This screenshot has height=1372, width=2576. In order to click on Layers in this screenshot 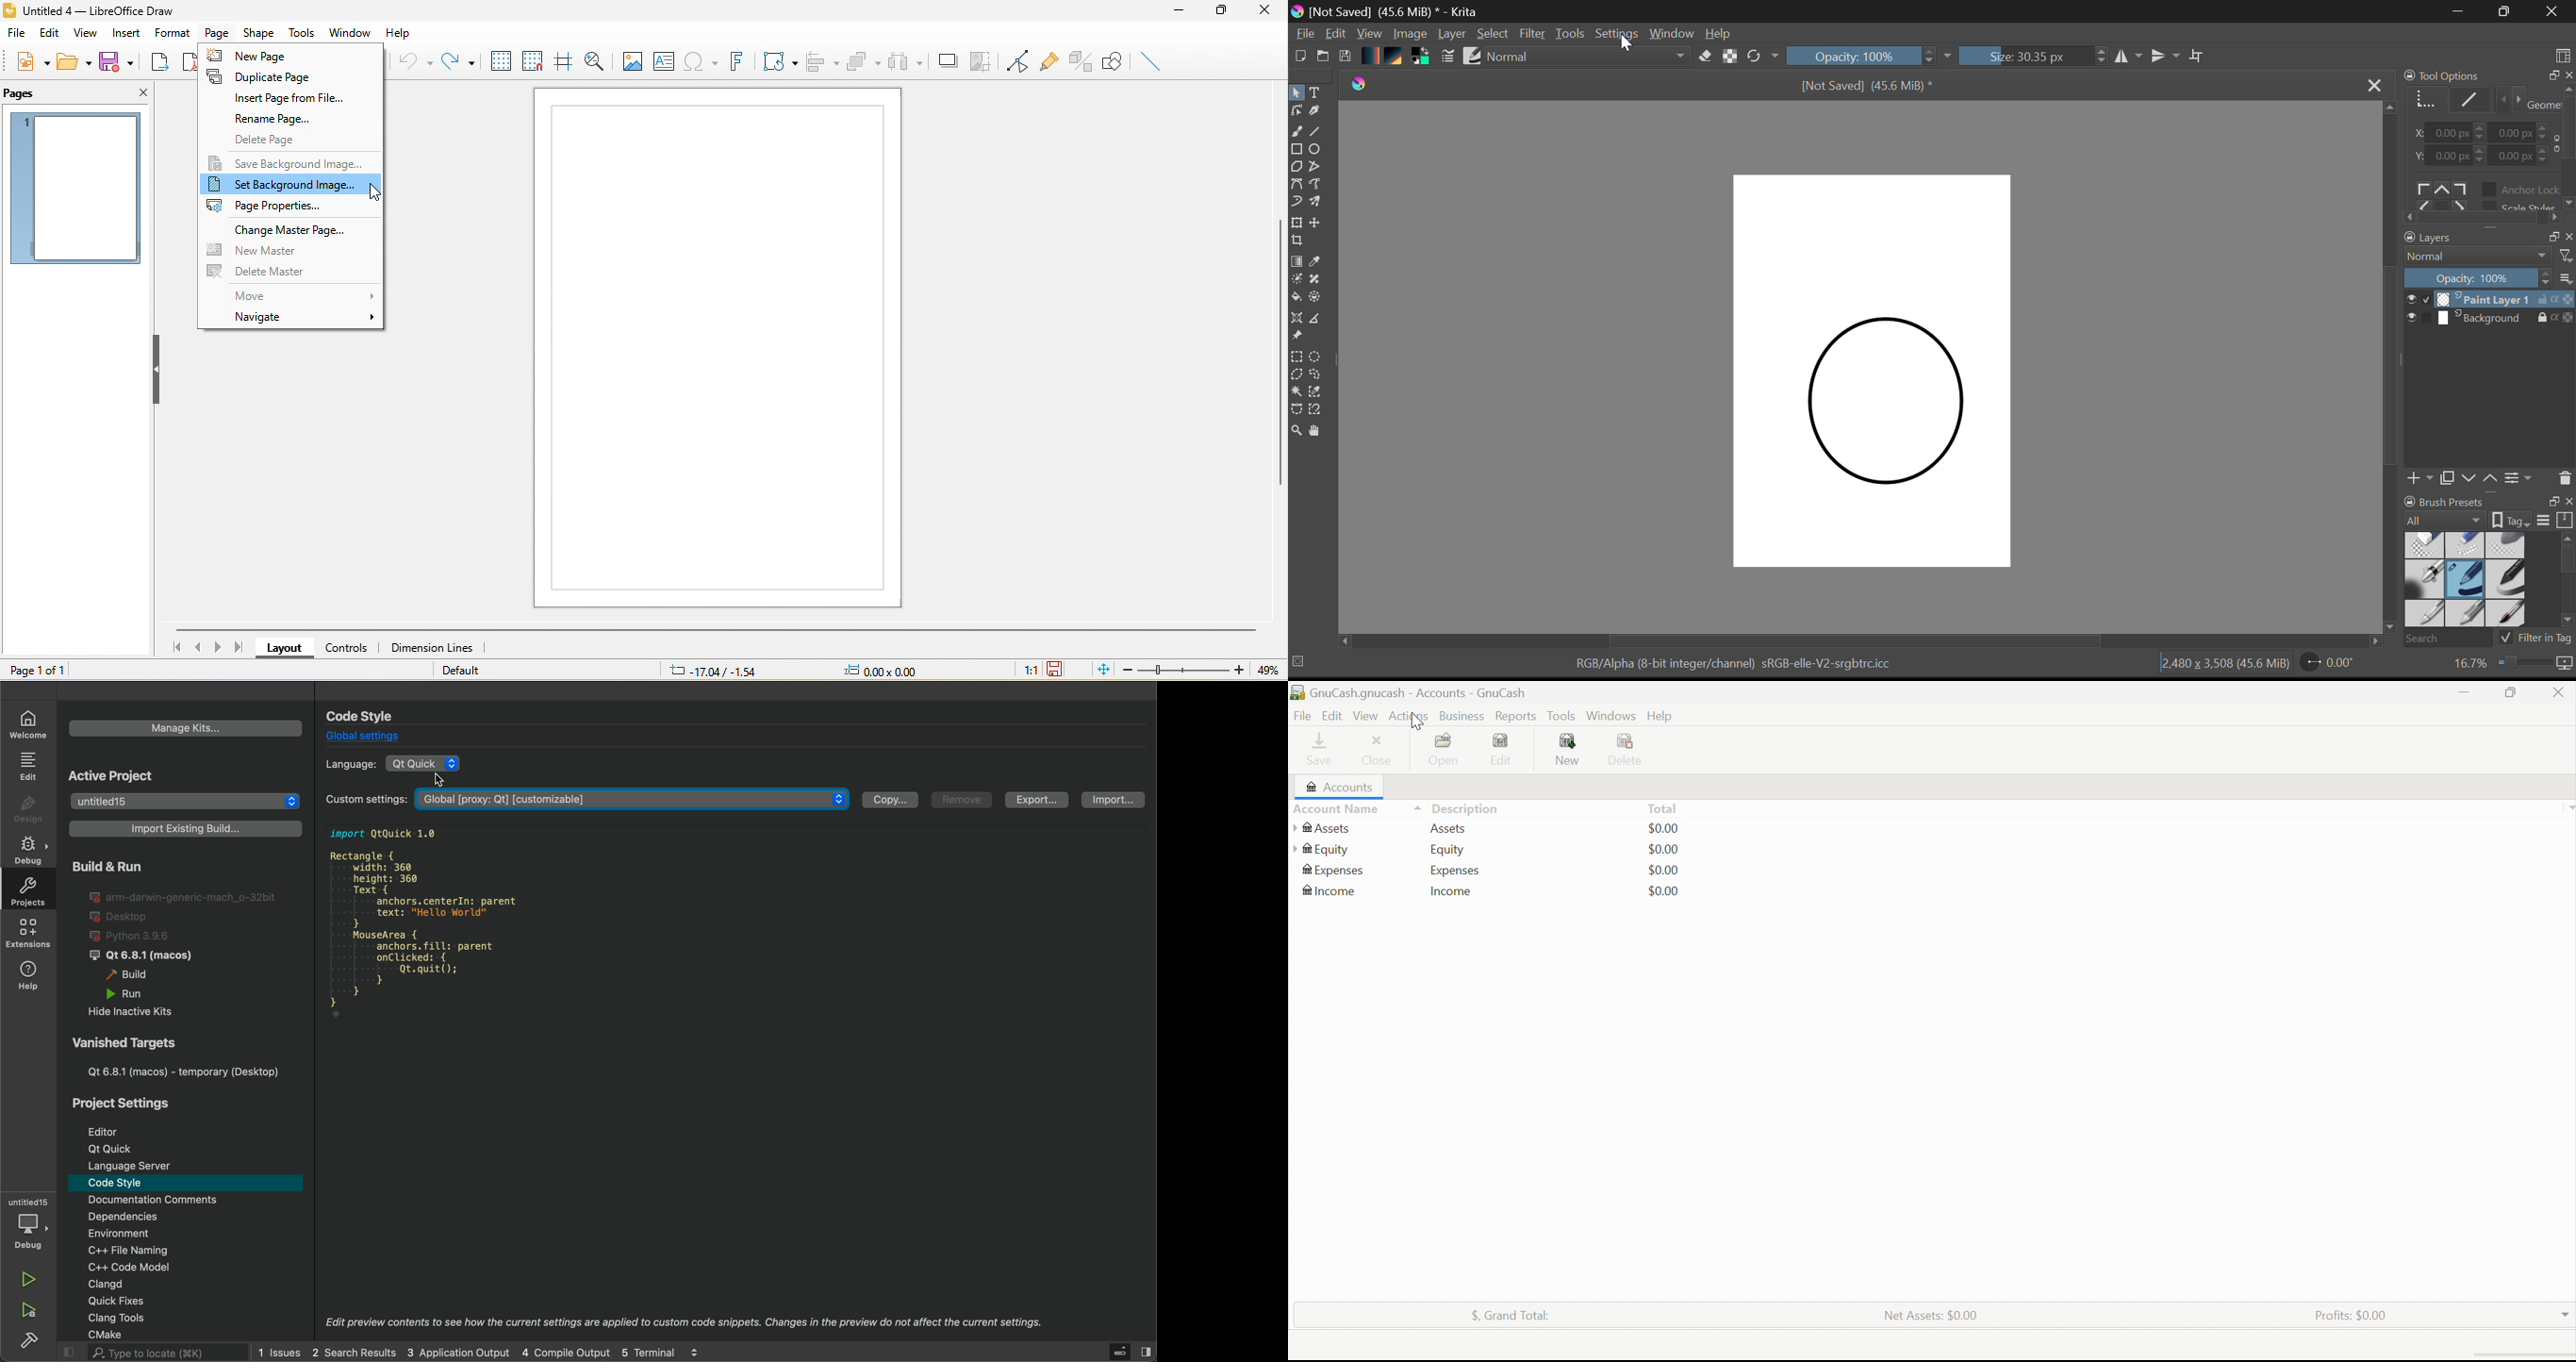, I will do `click(2490, 309)`.